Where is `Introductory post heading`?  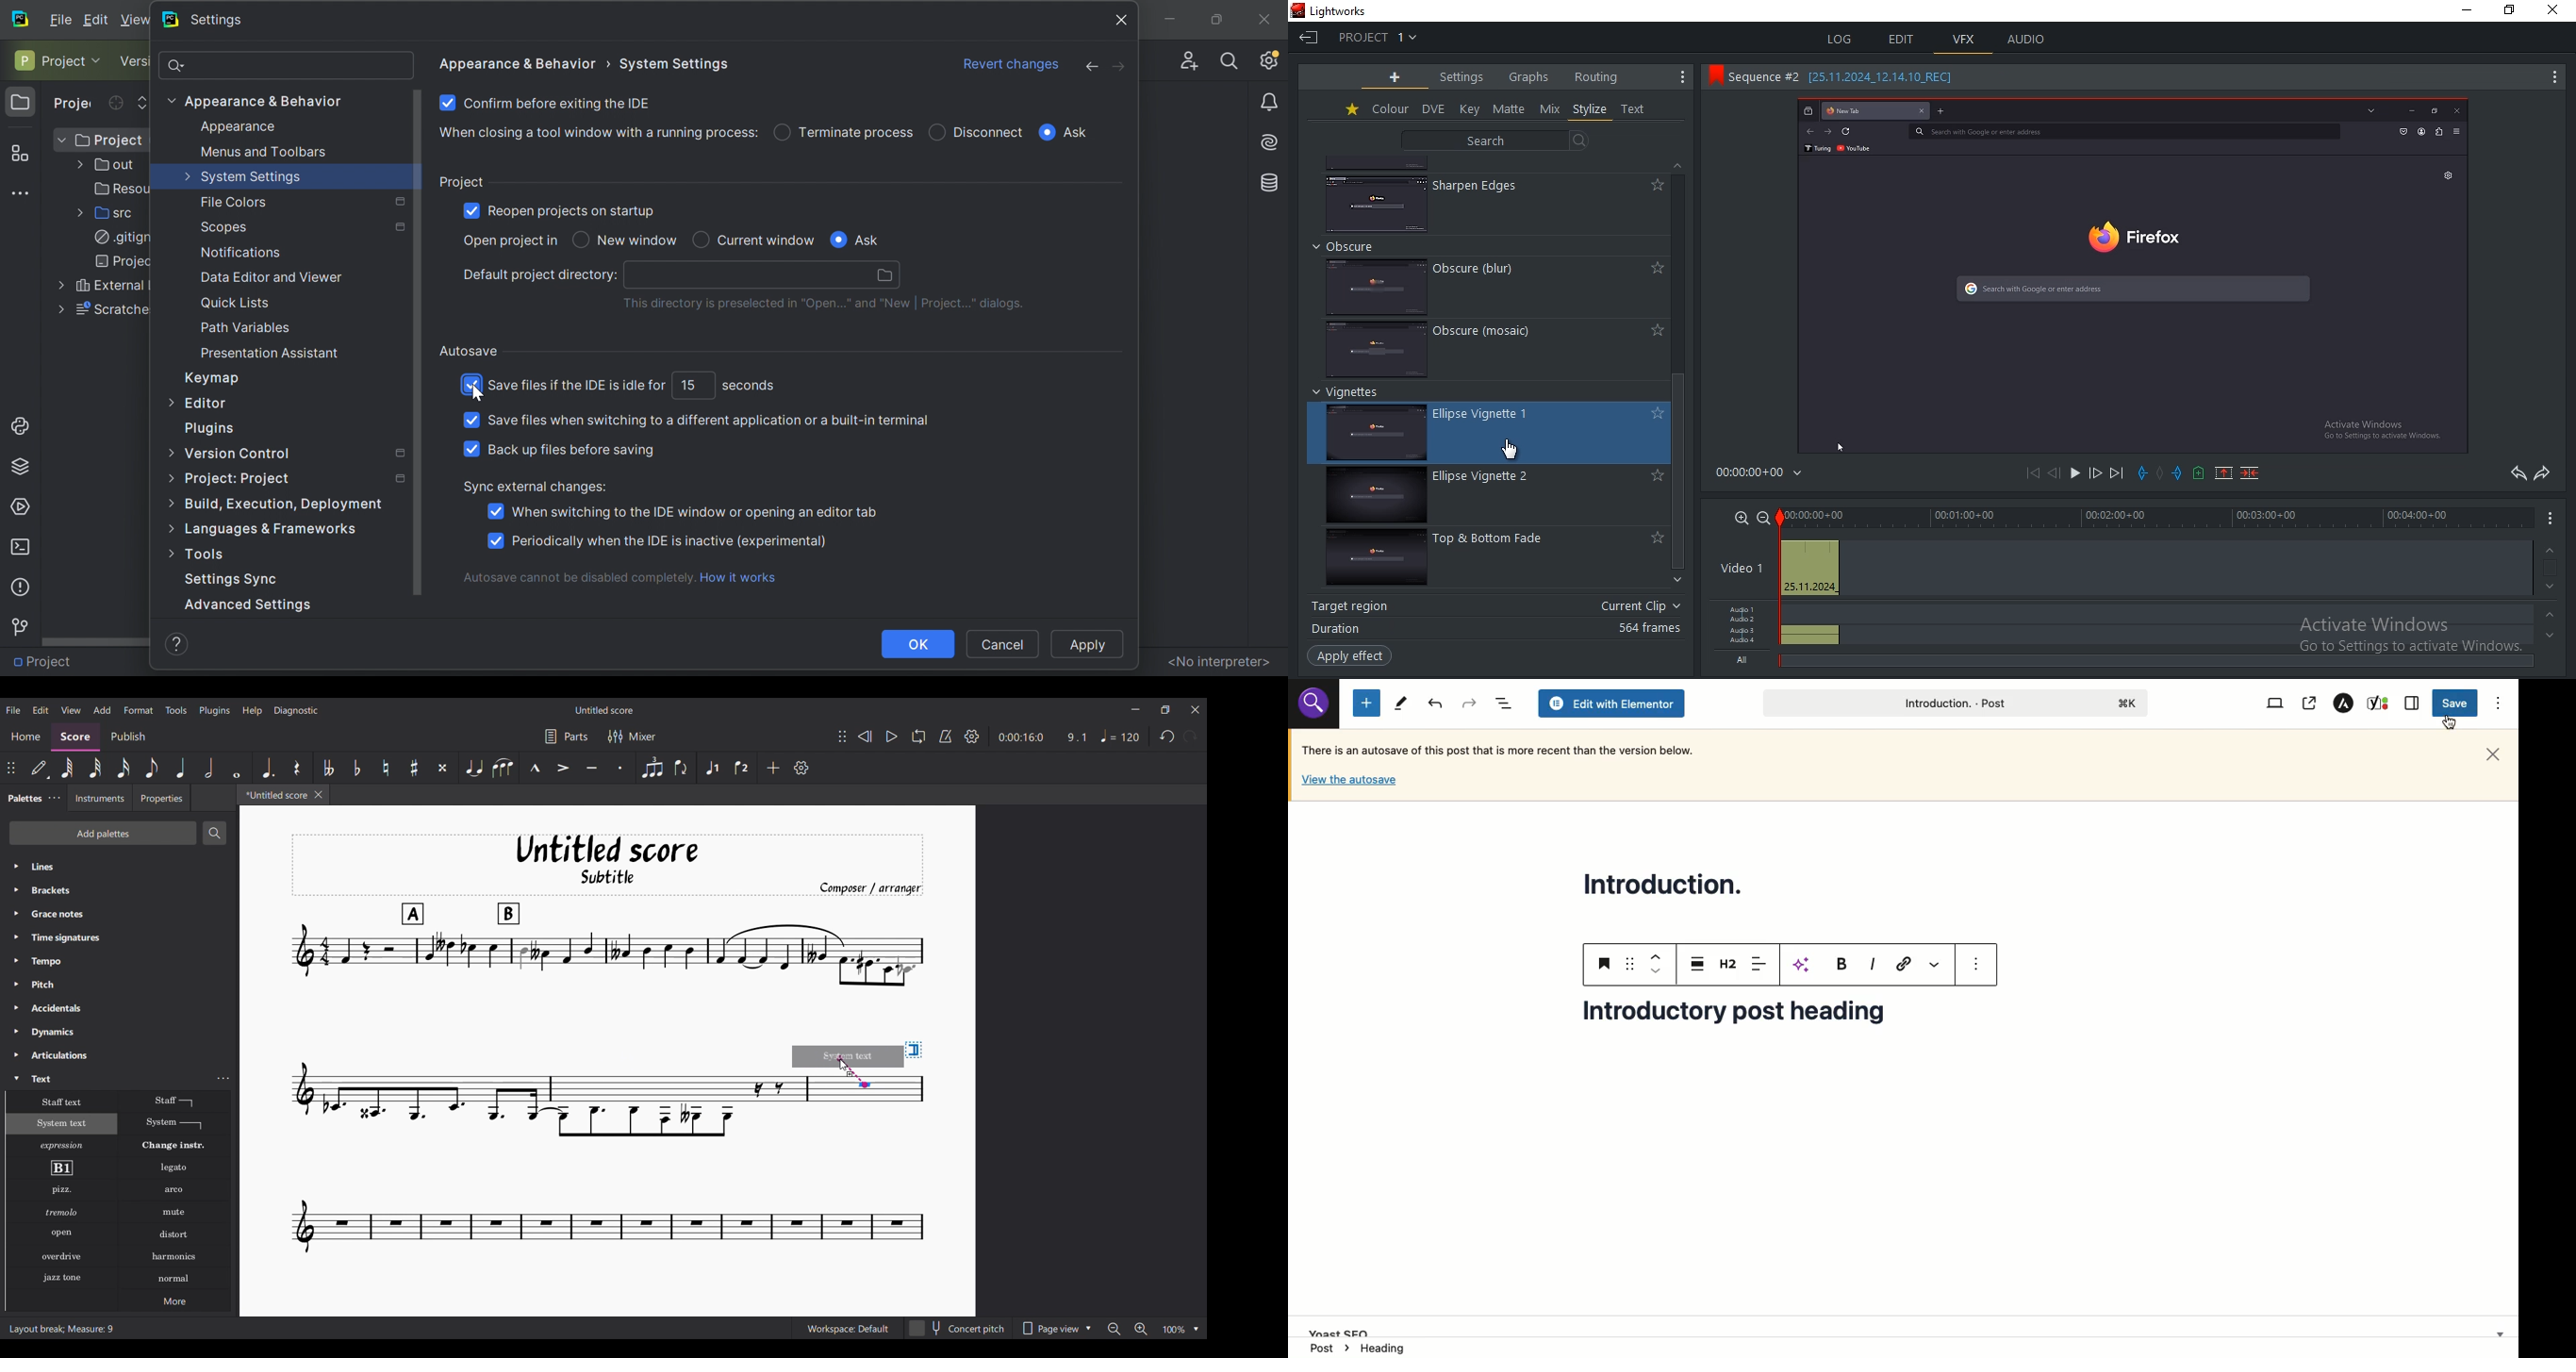 Introductory post heading is located at coordinates (1747, 1020).